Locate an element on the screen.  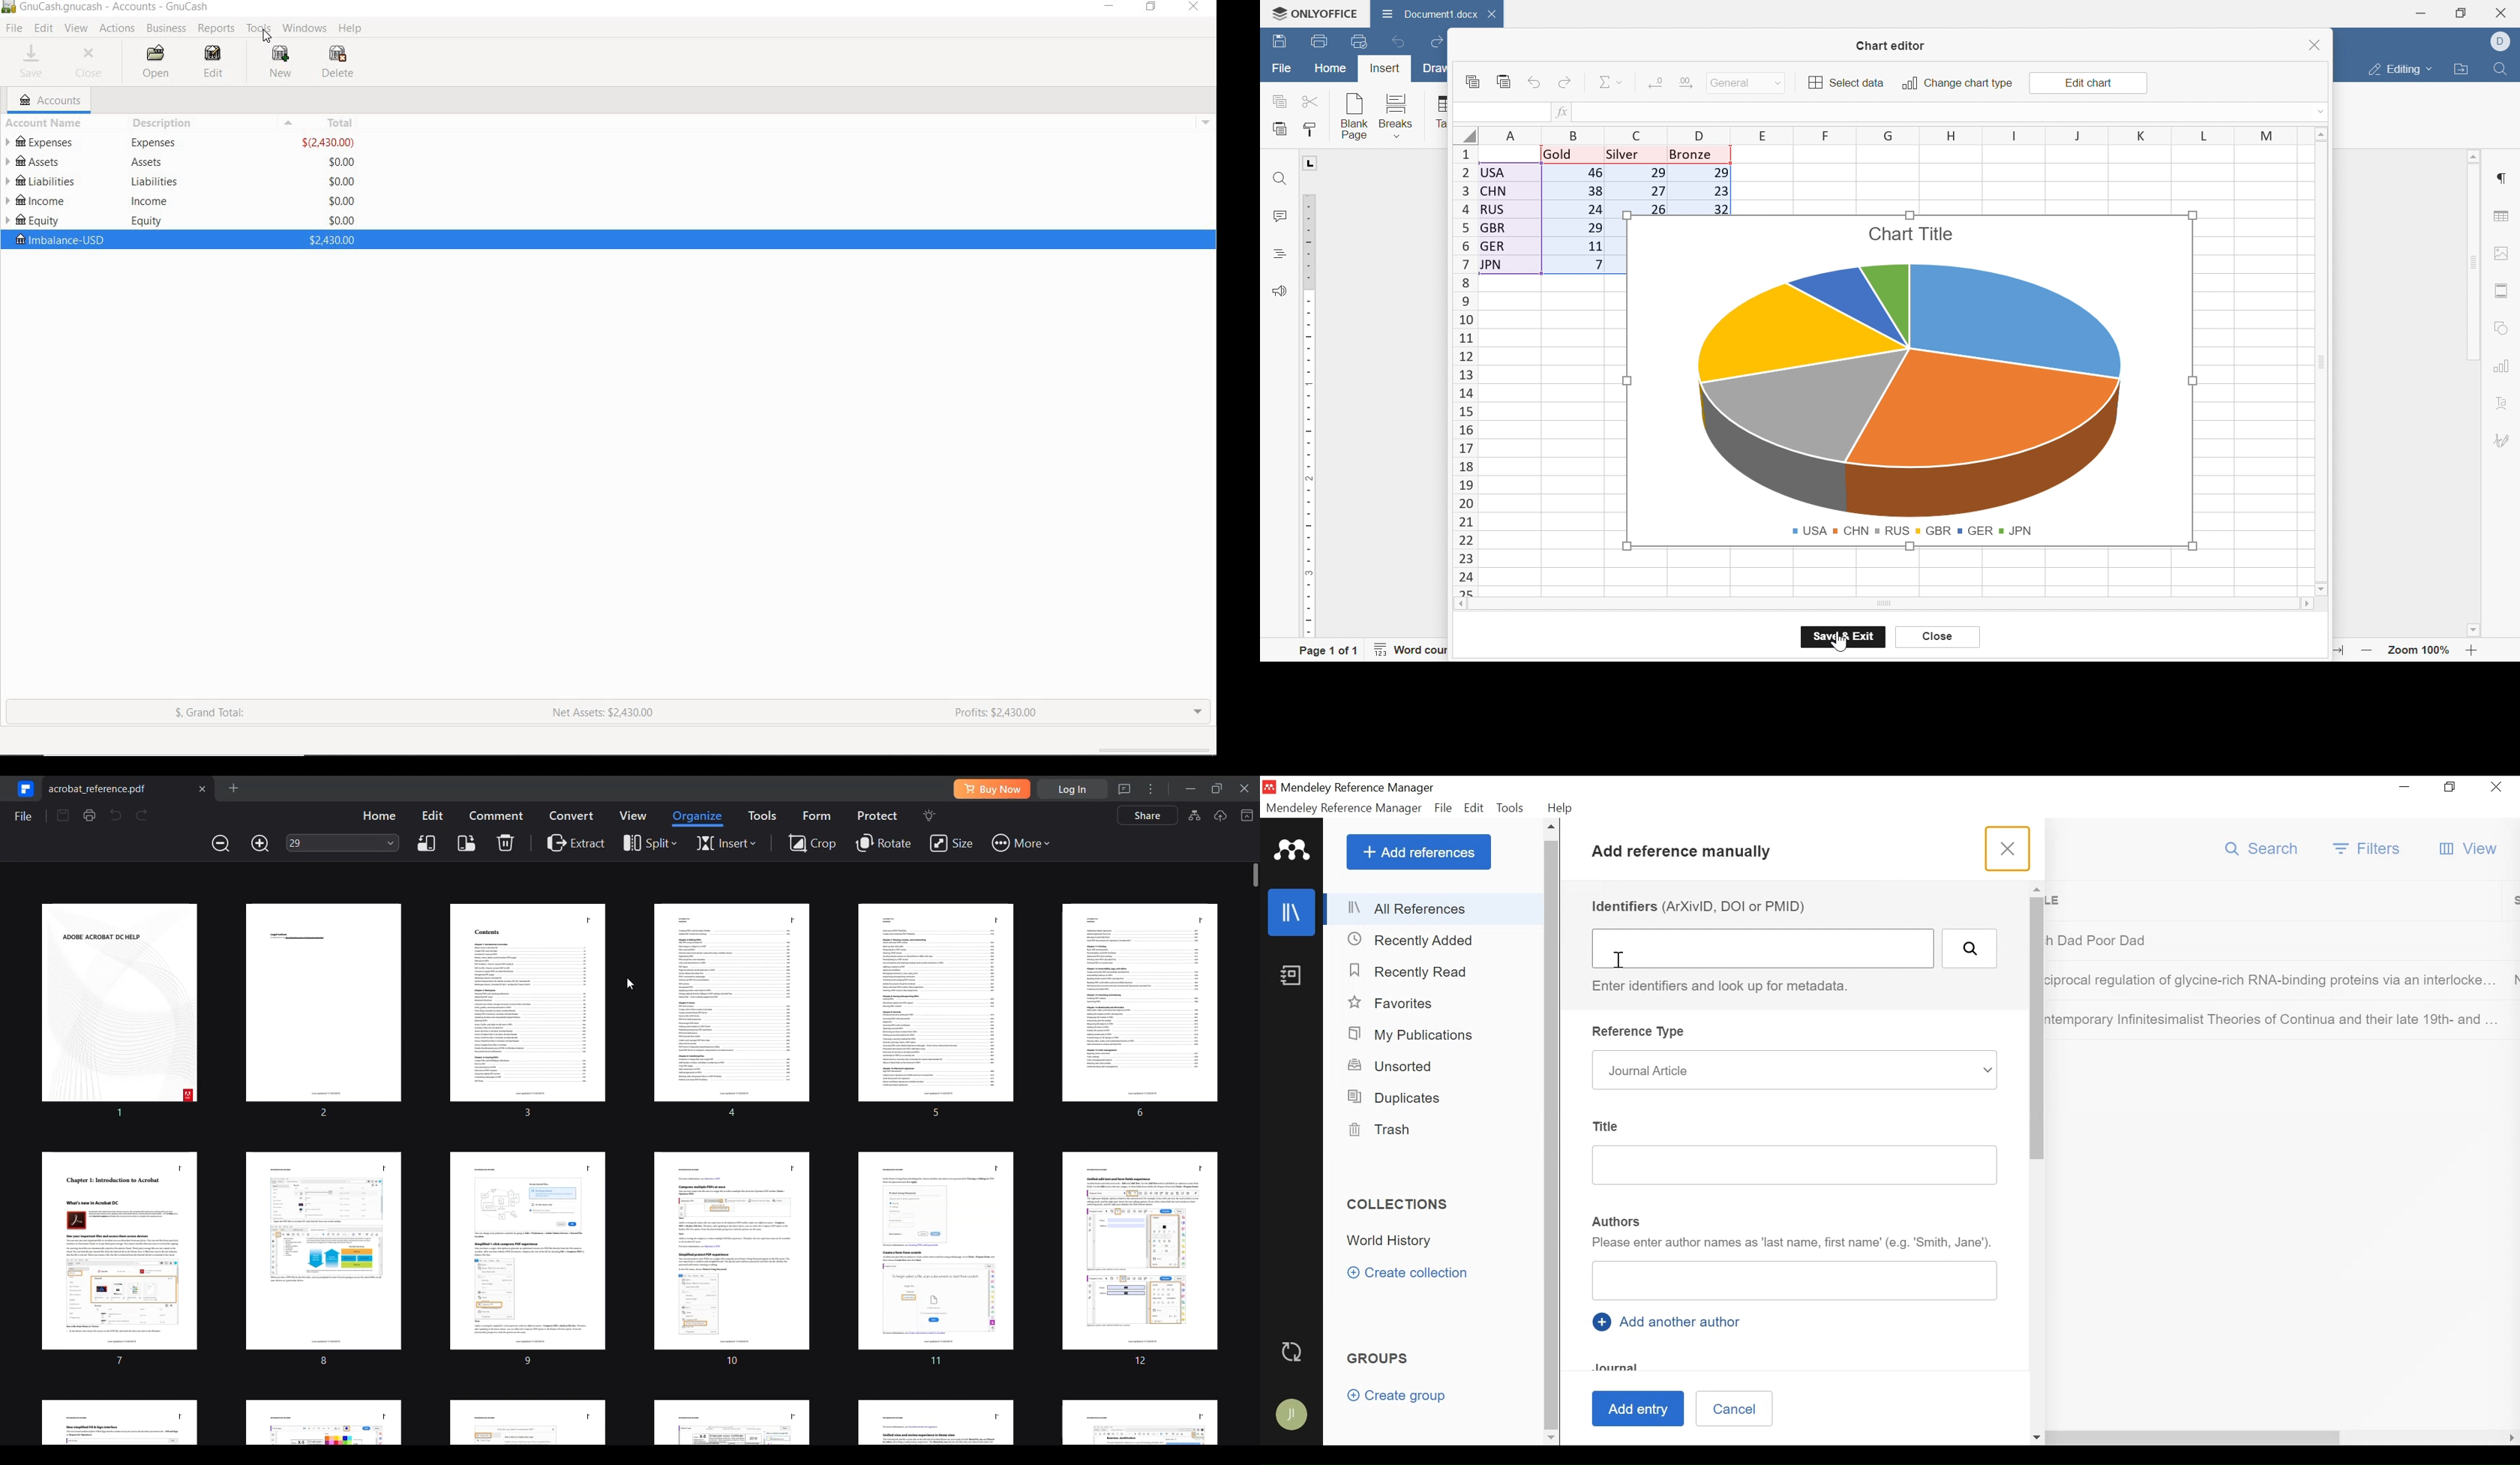
Close is located at coordinates (2315, 43).